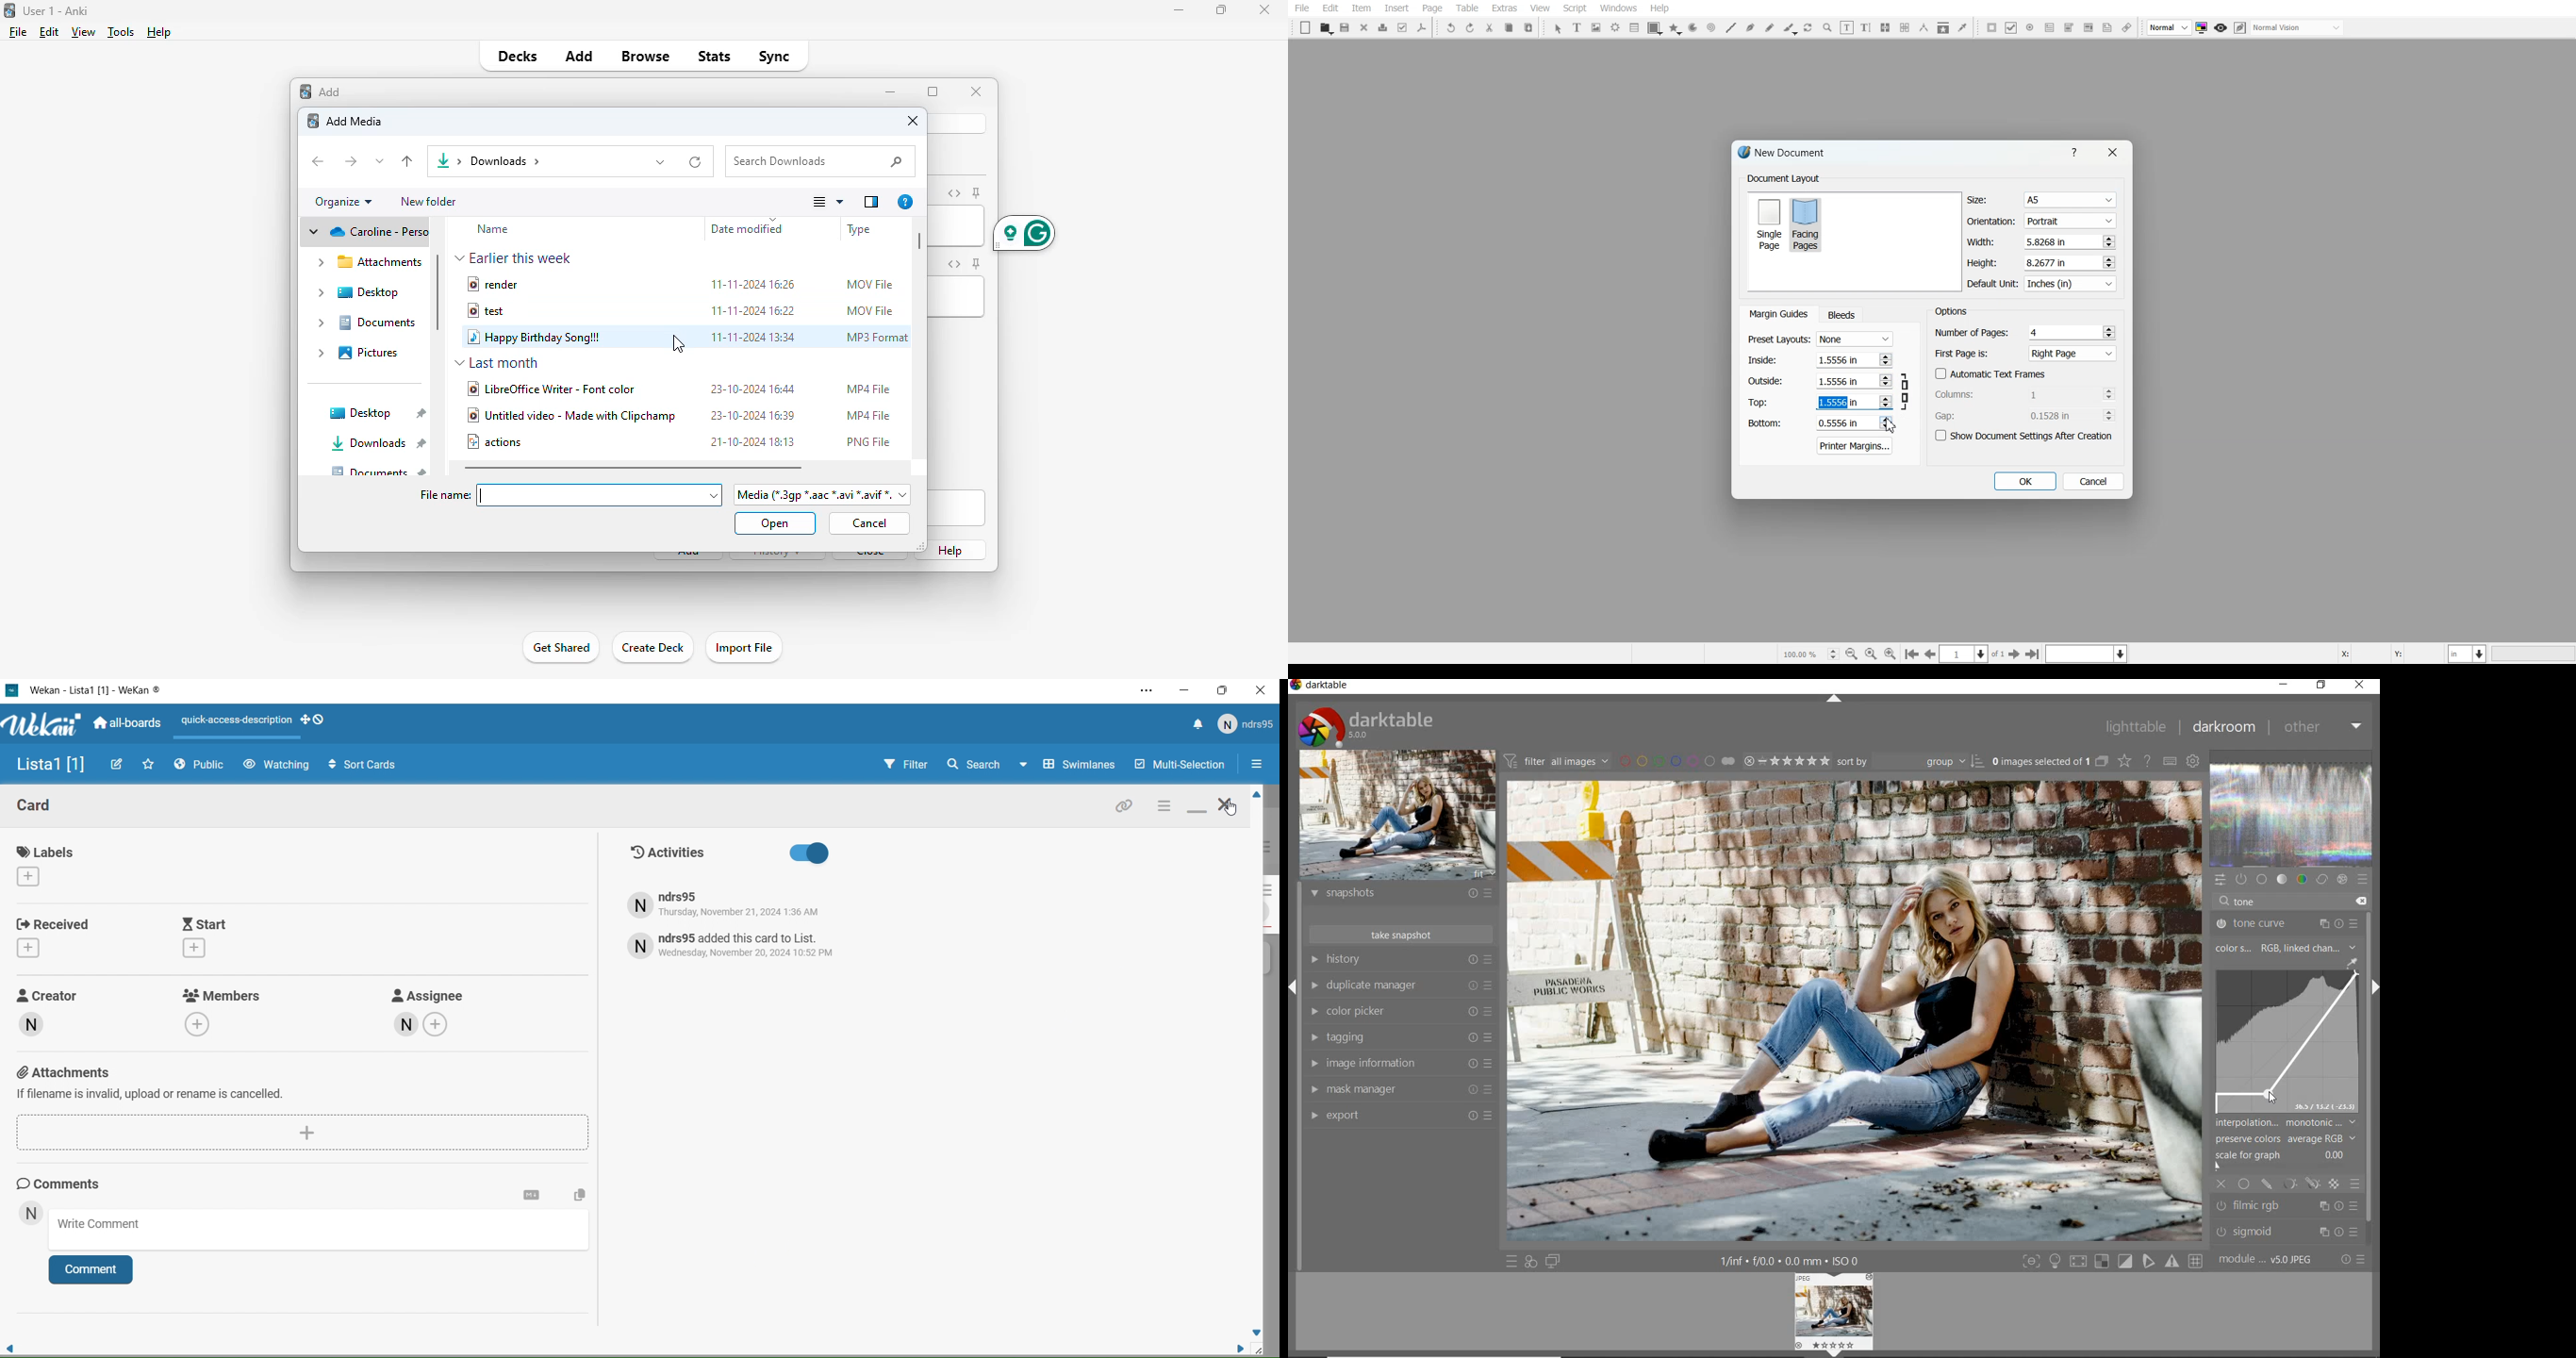 The image size is (2576, 1372). What do you see at coordinates (2287, 1123) in the screenshot?
I see `interpolation` at bounding box center [2287, 1123].